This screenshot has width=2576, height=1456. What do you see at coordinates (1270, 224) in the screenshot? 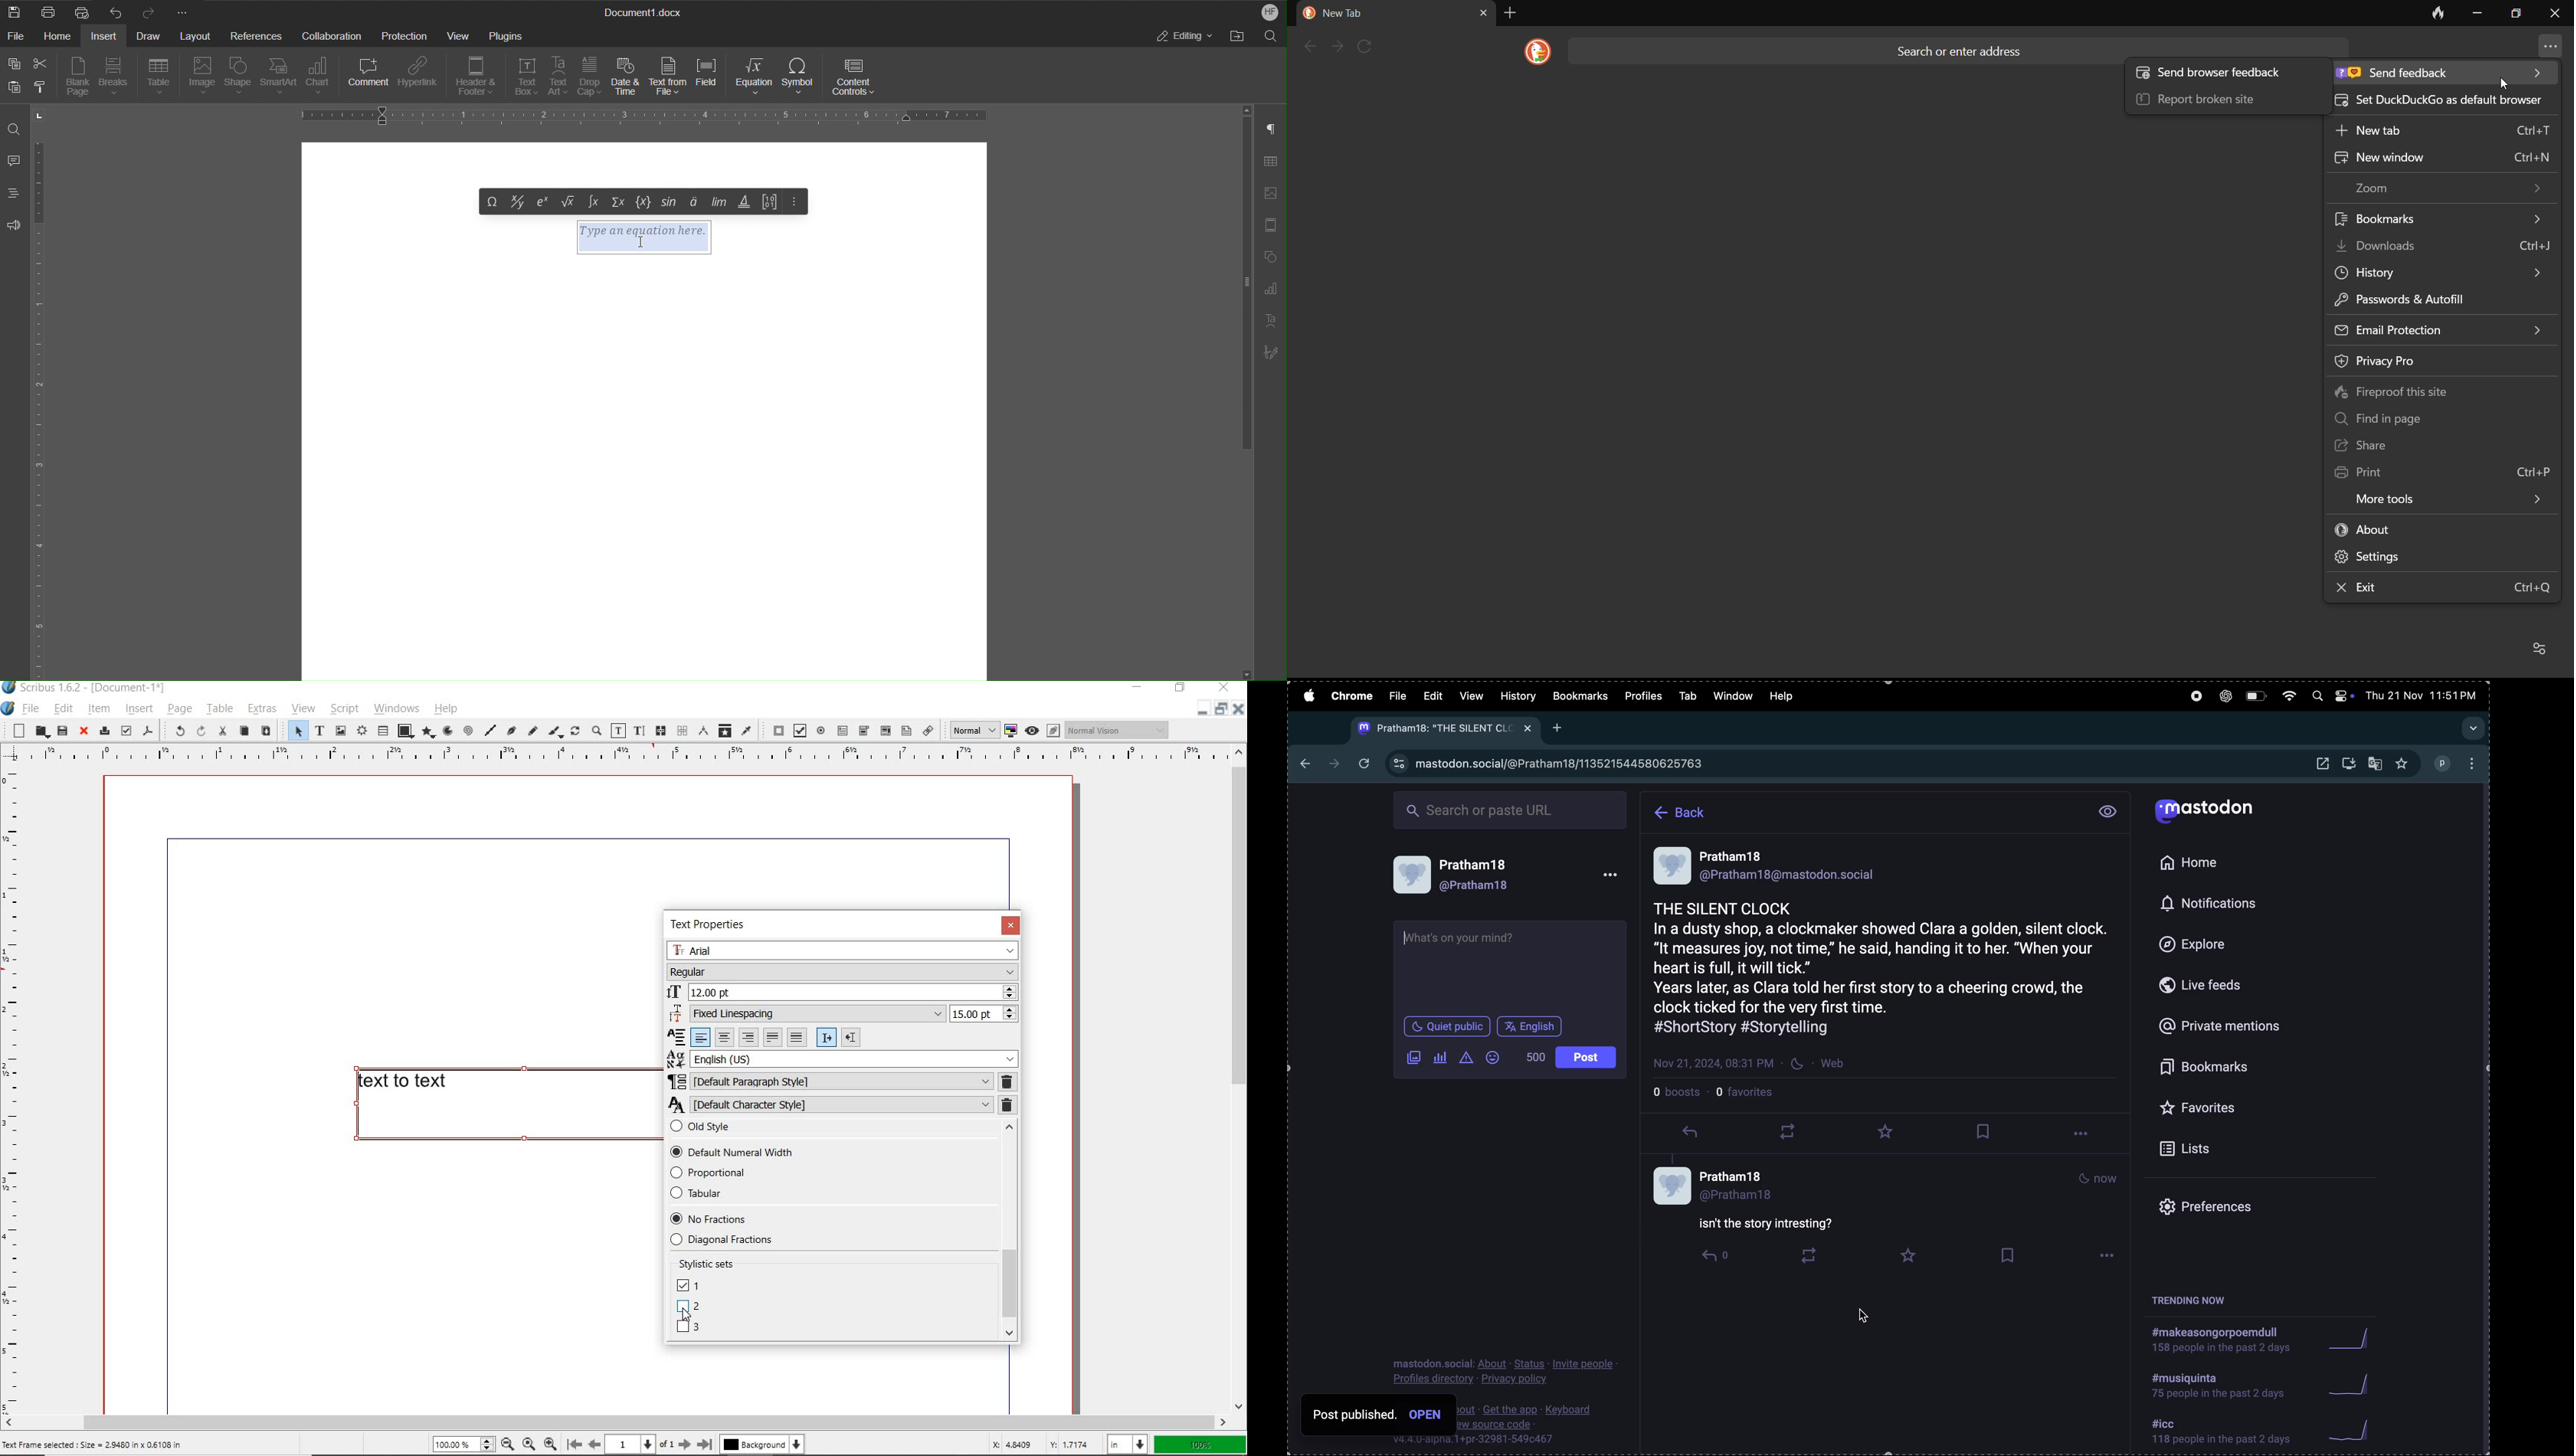
I see `Header/Footer` at bounding box center [1270, 224].